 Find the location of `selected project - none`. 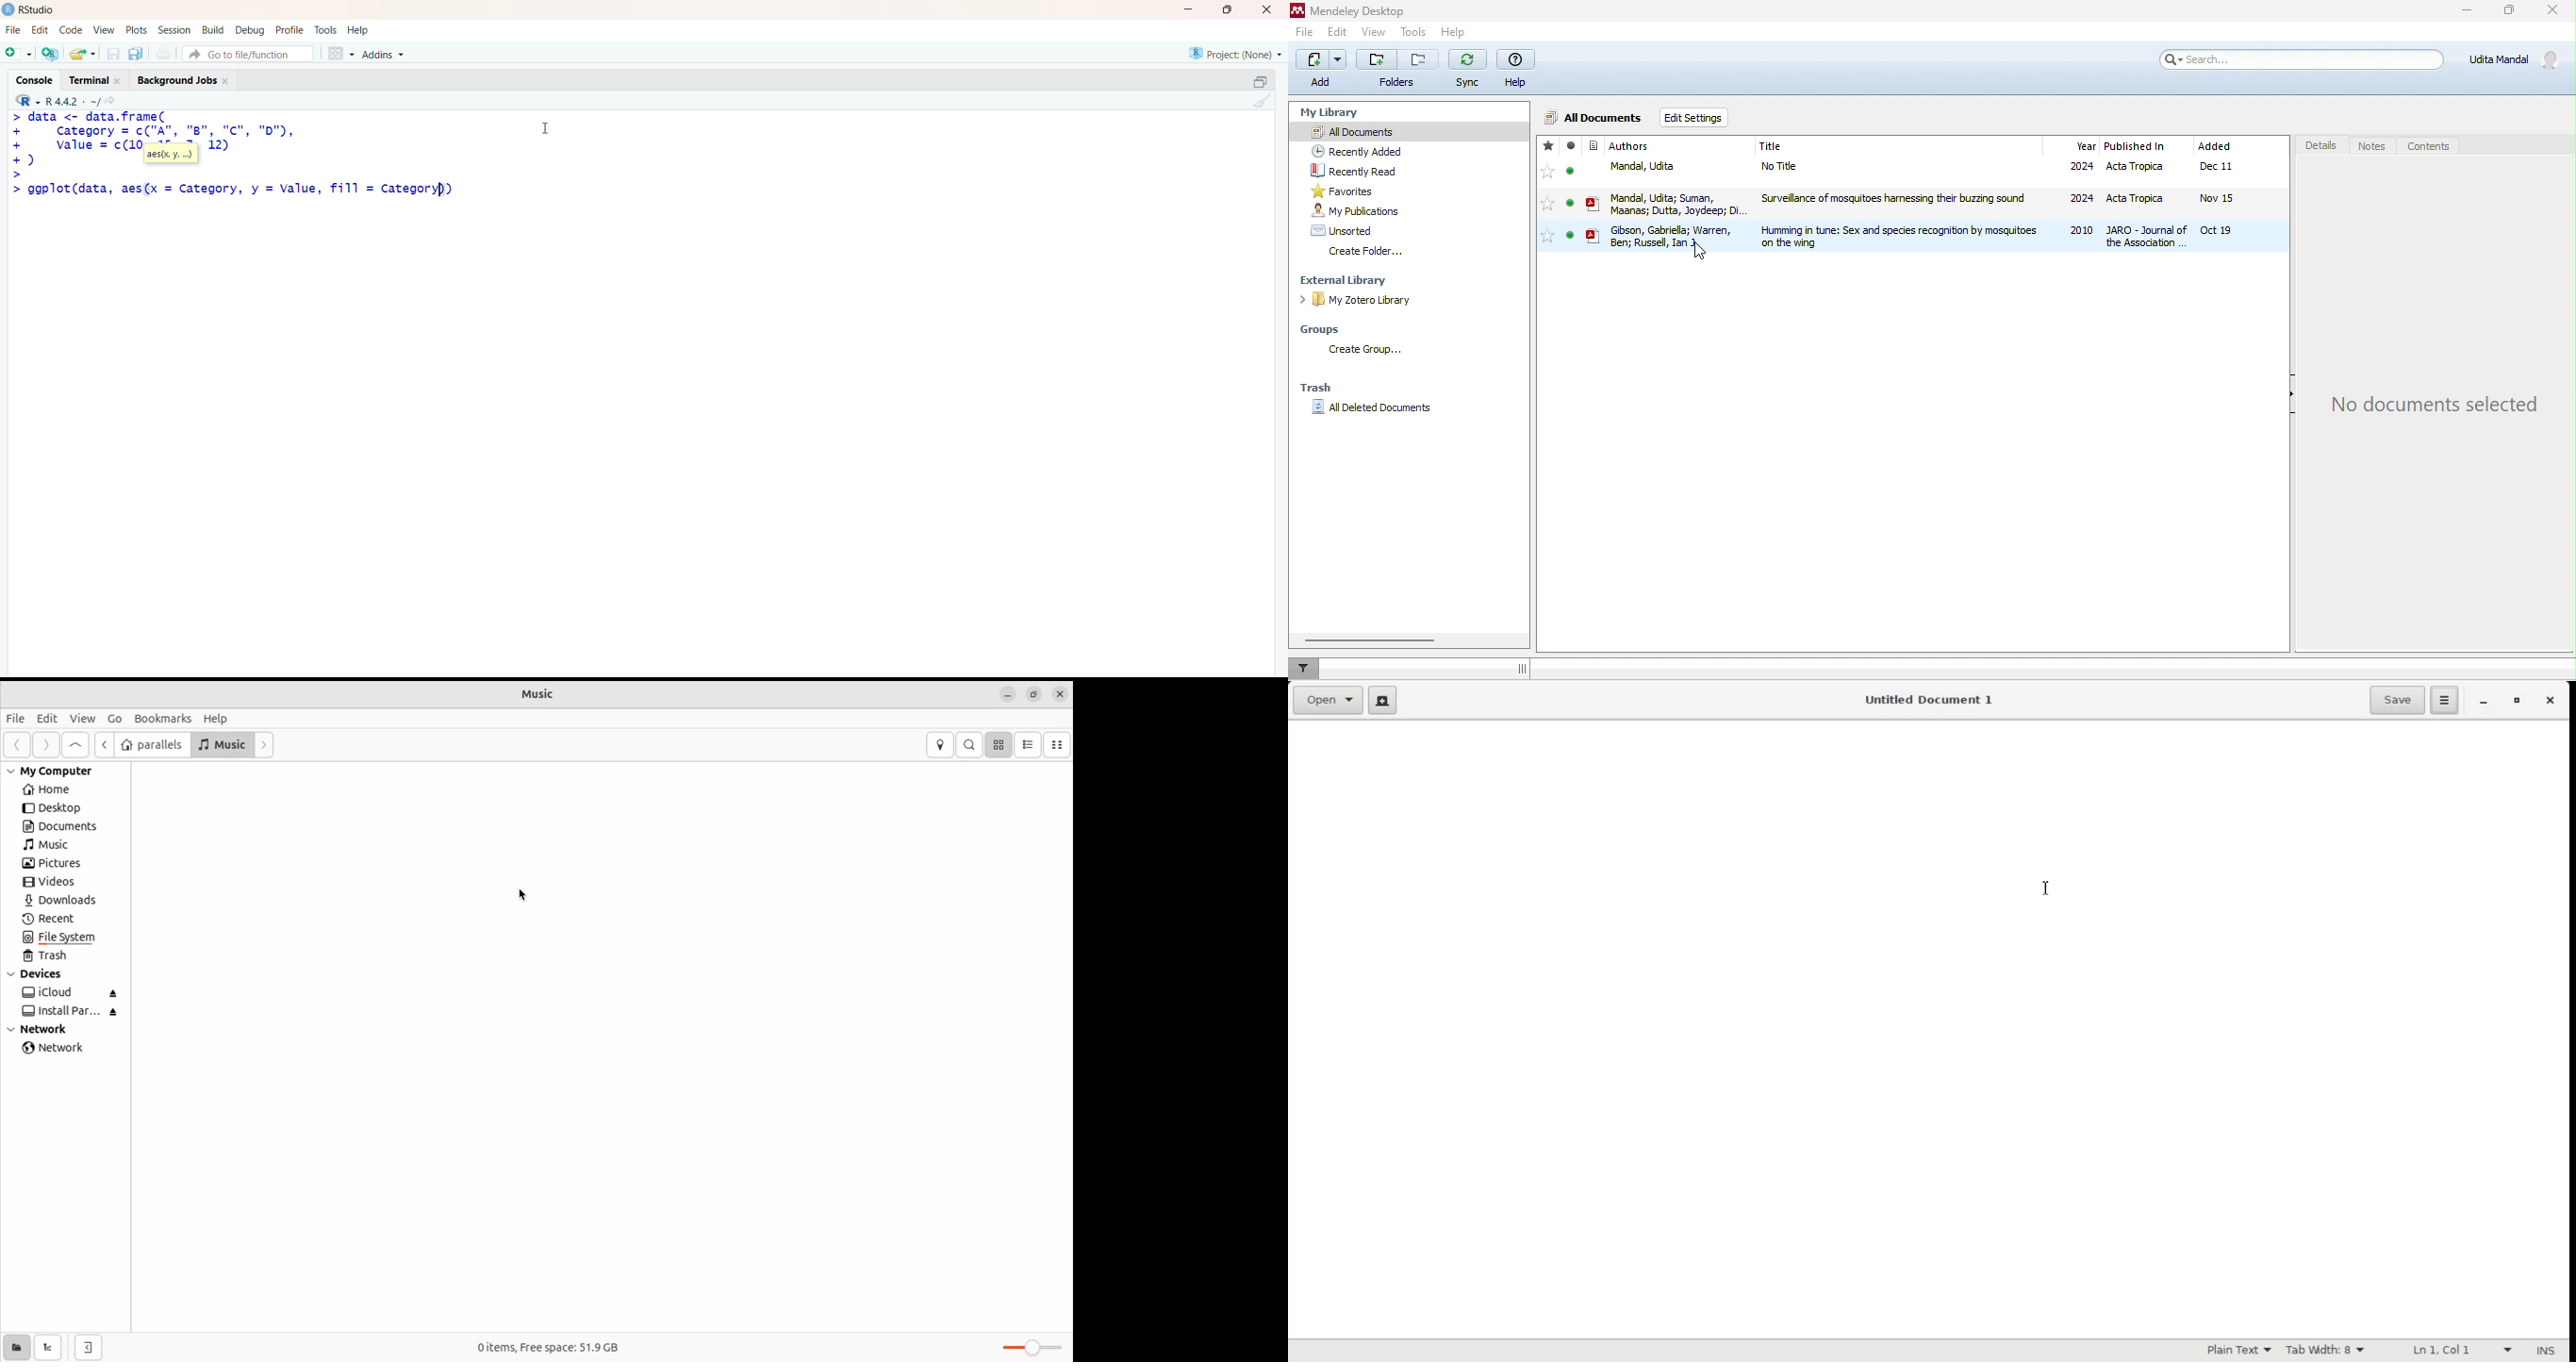

selected project - none is located at coordinates (1237, 53).